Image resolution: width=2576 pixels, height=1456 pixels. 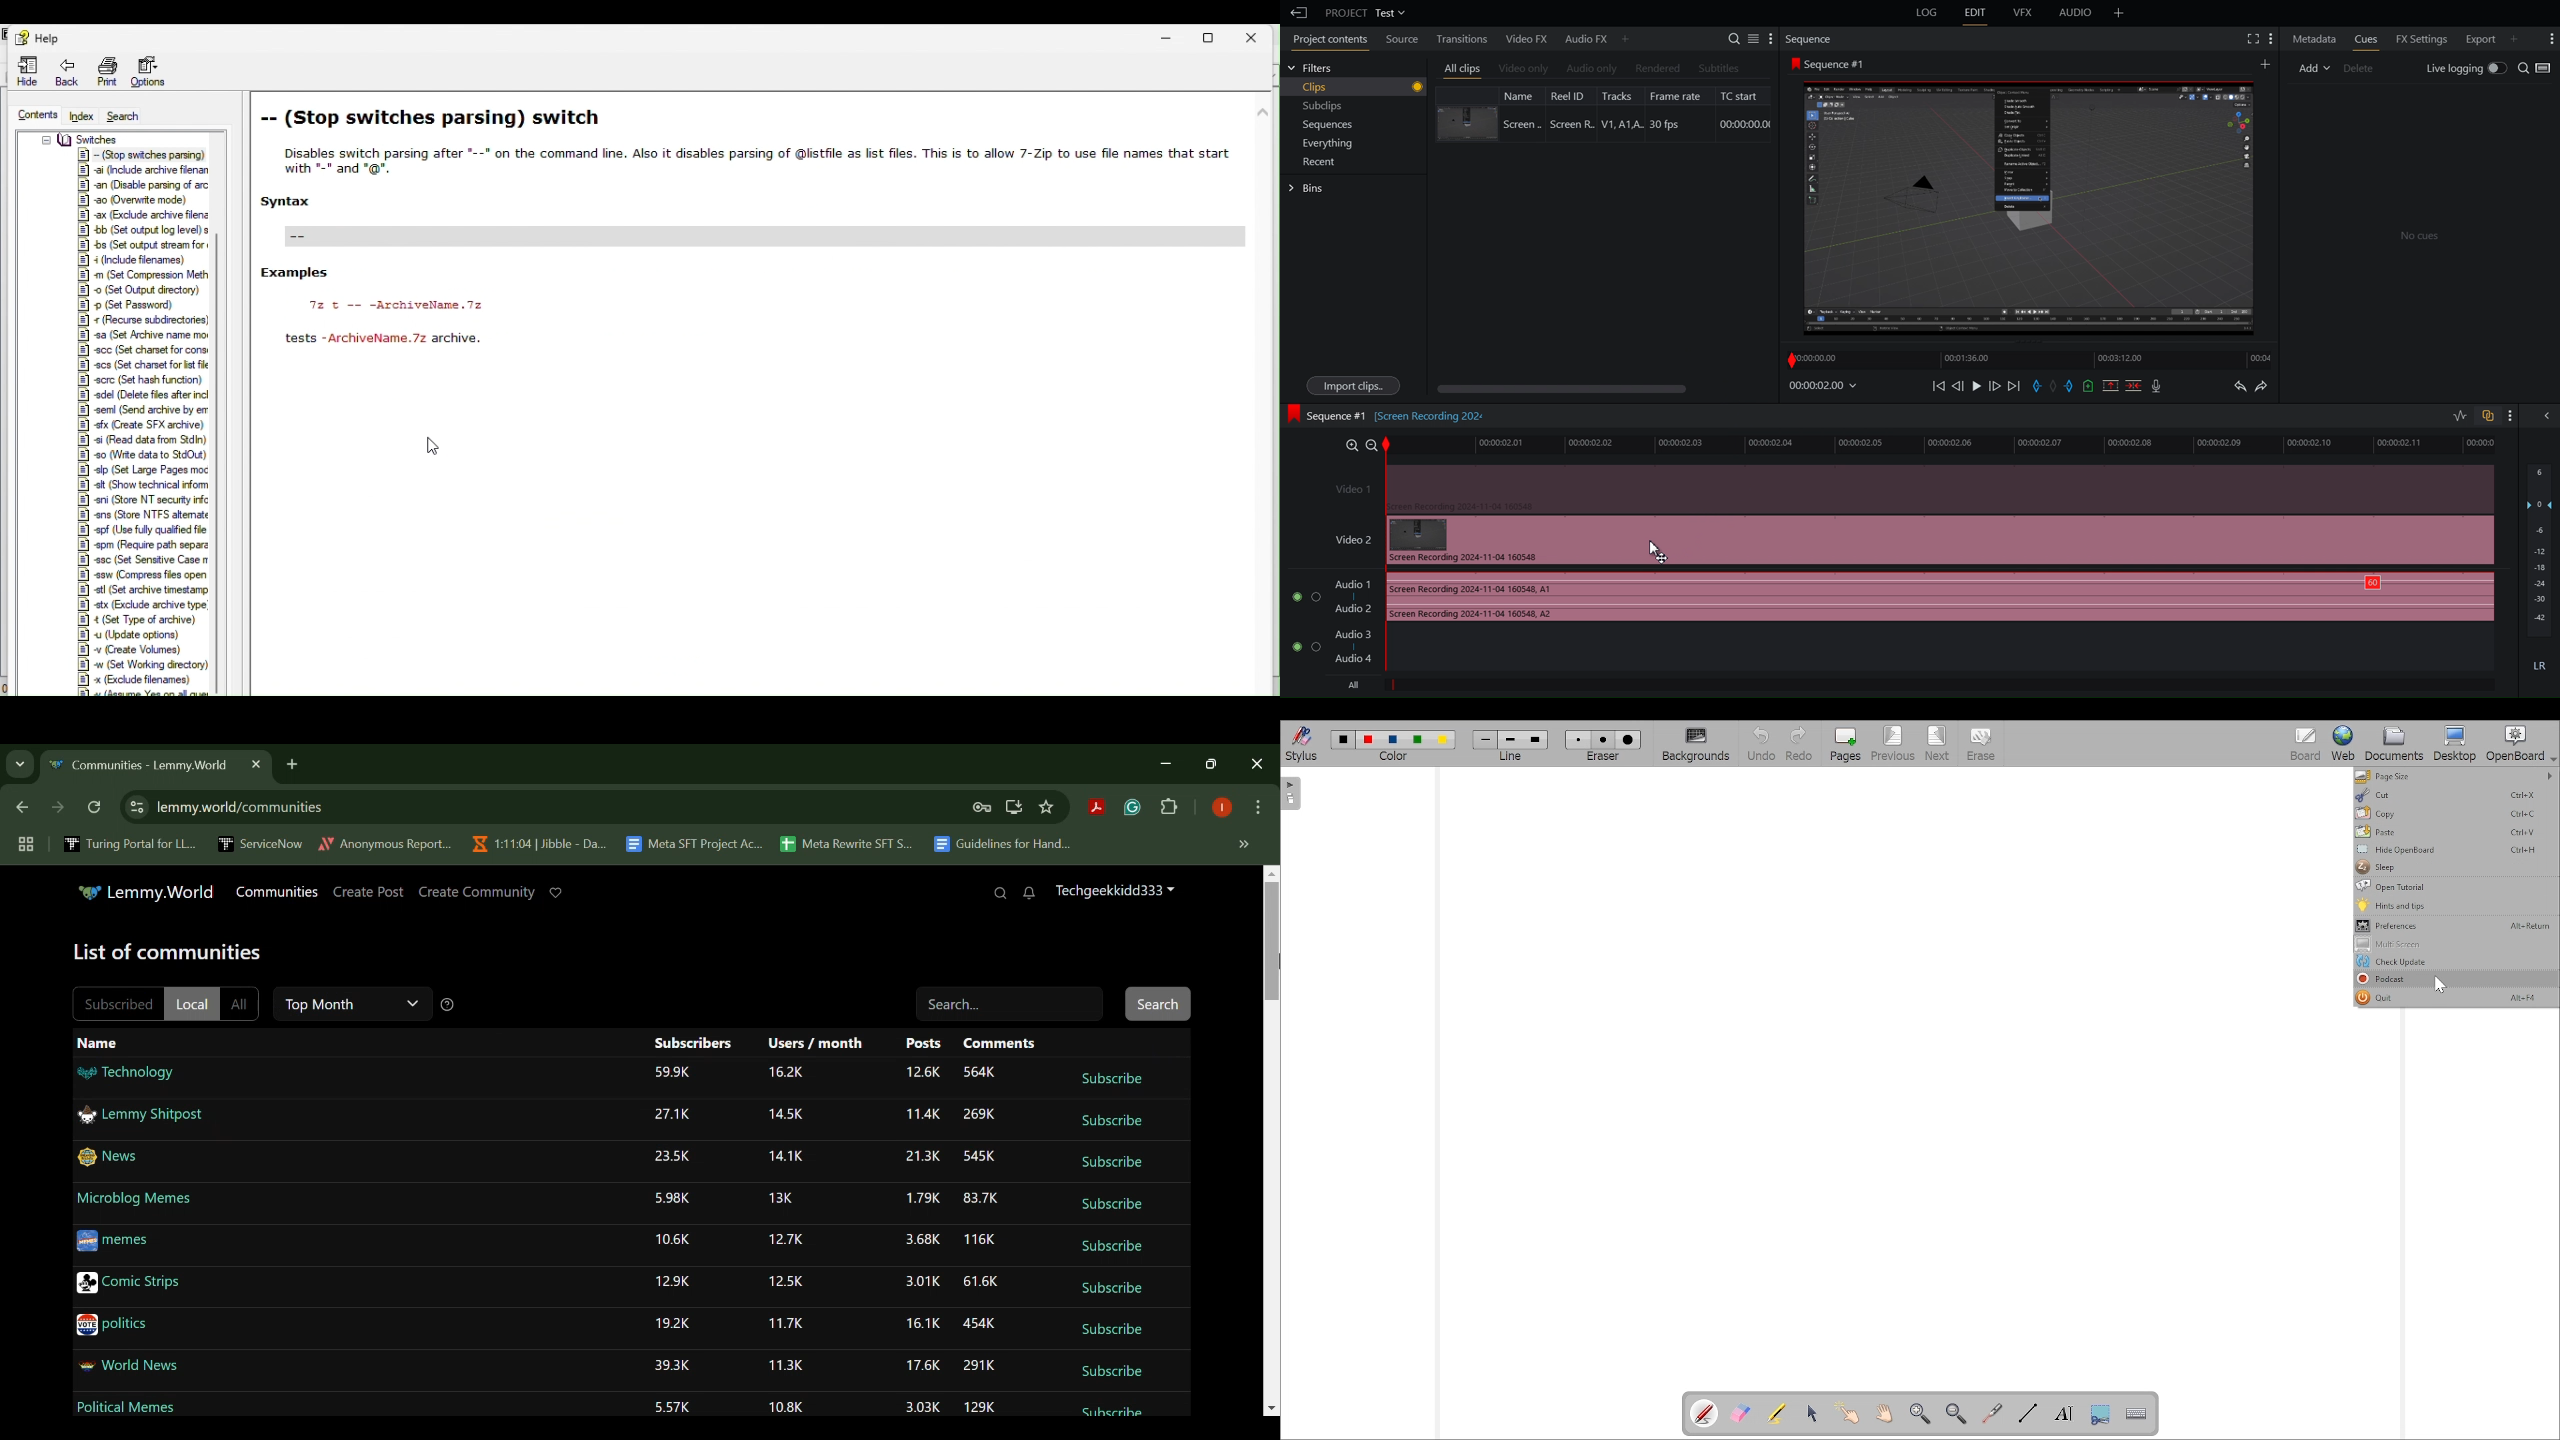 What do you see at coordinates (2519, 37) in the screenshot?
I see `More` at bounding box center [2519, 37].